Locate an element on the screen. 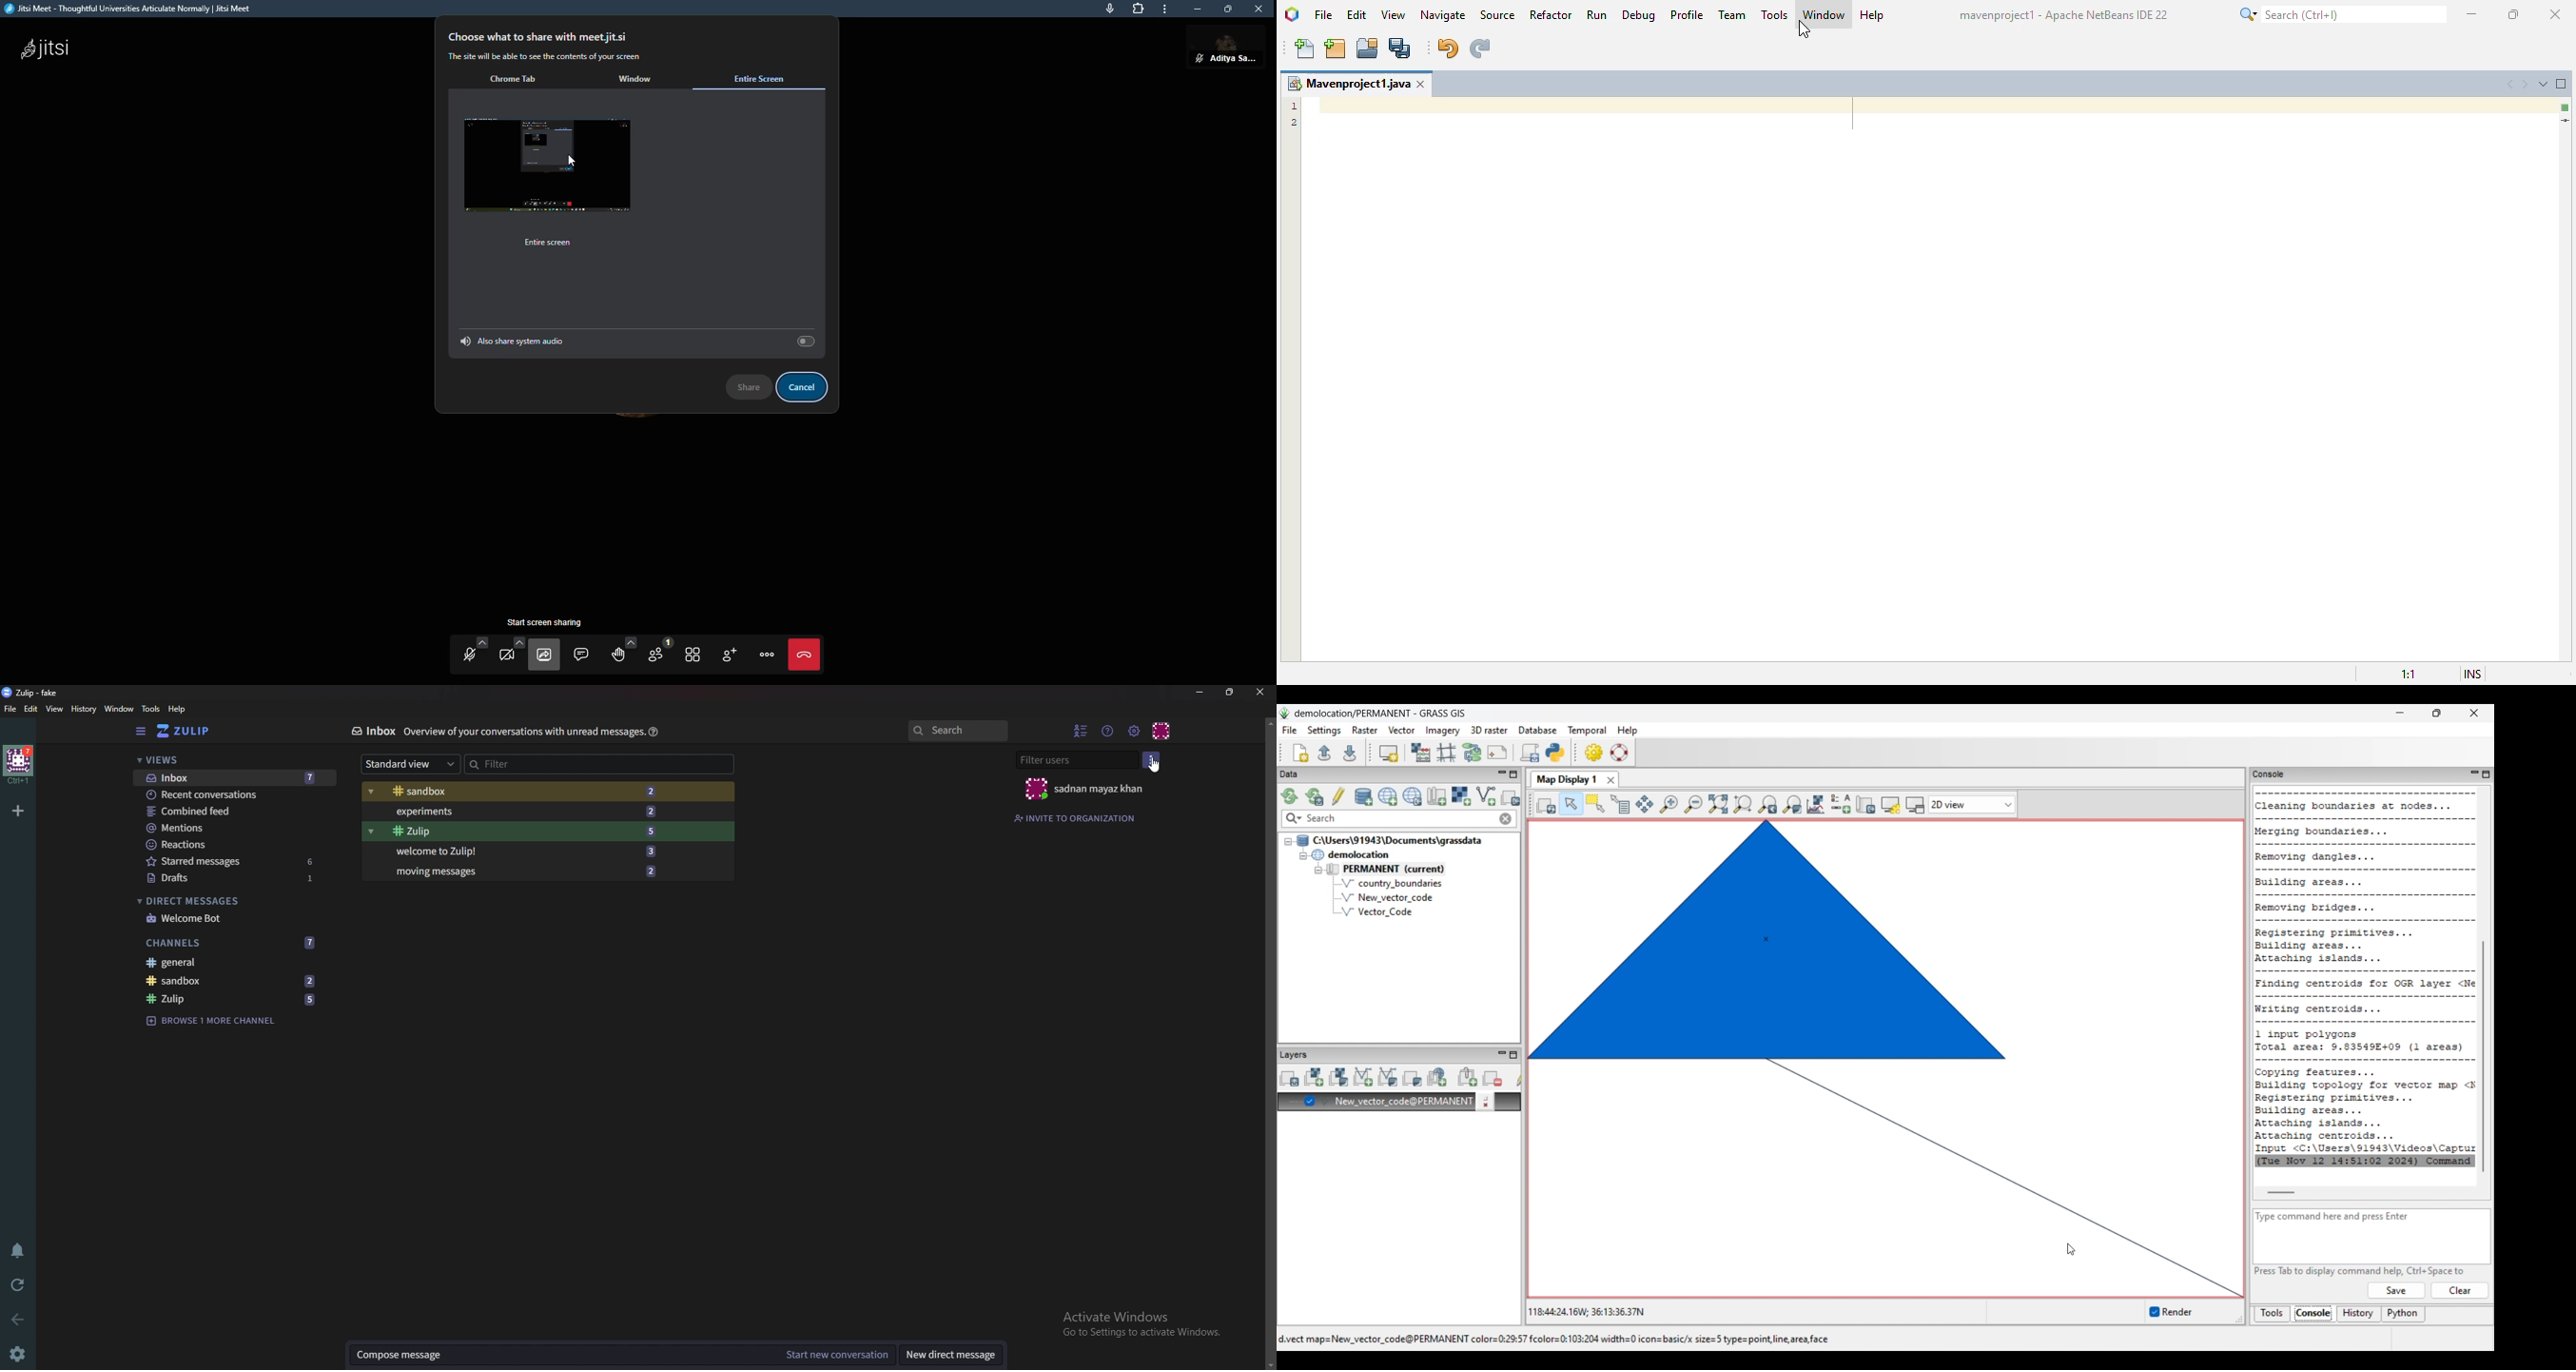 Image resolution: width=2576 pixels, height=1372 pixels. Sandbox is located at coordinates (528, 791).